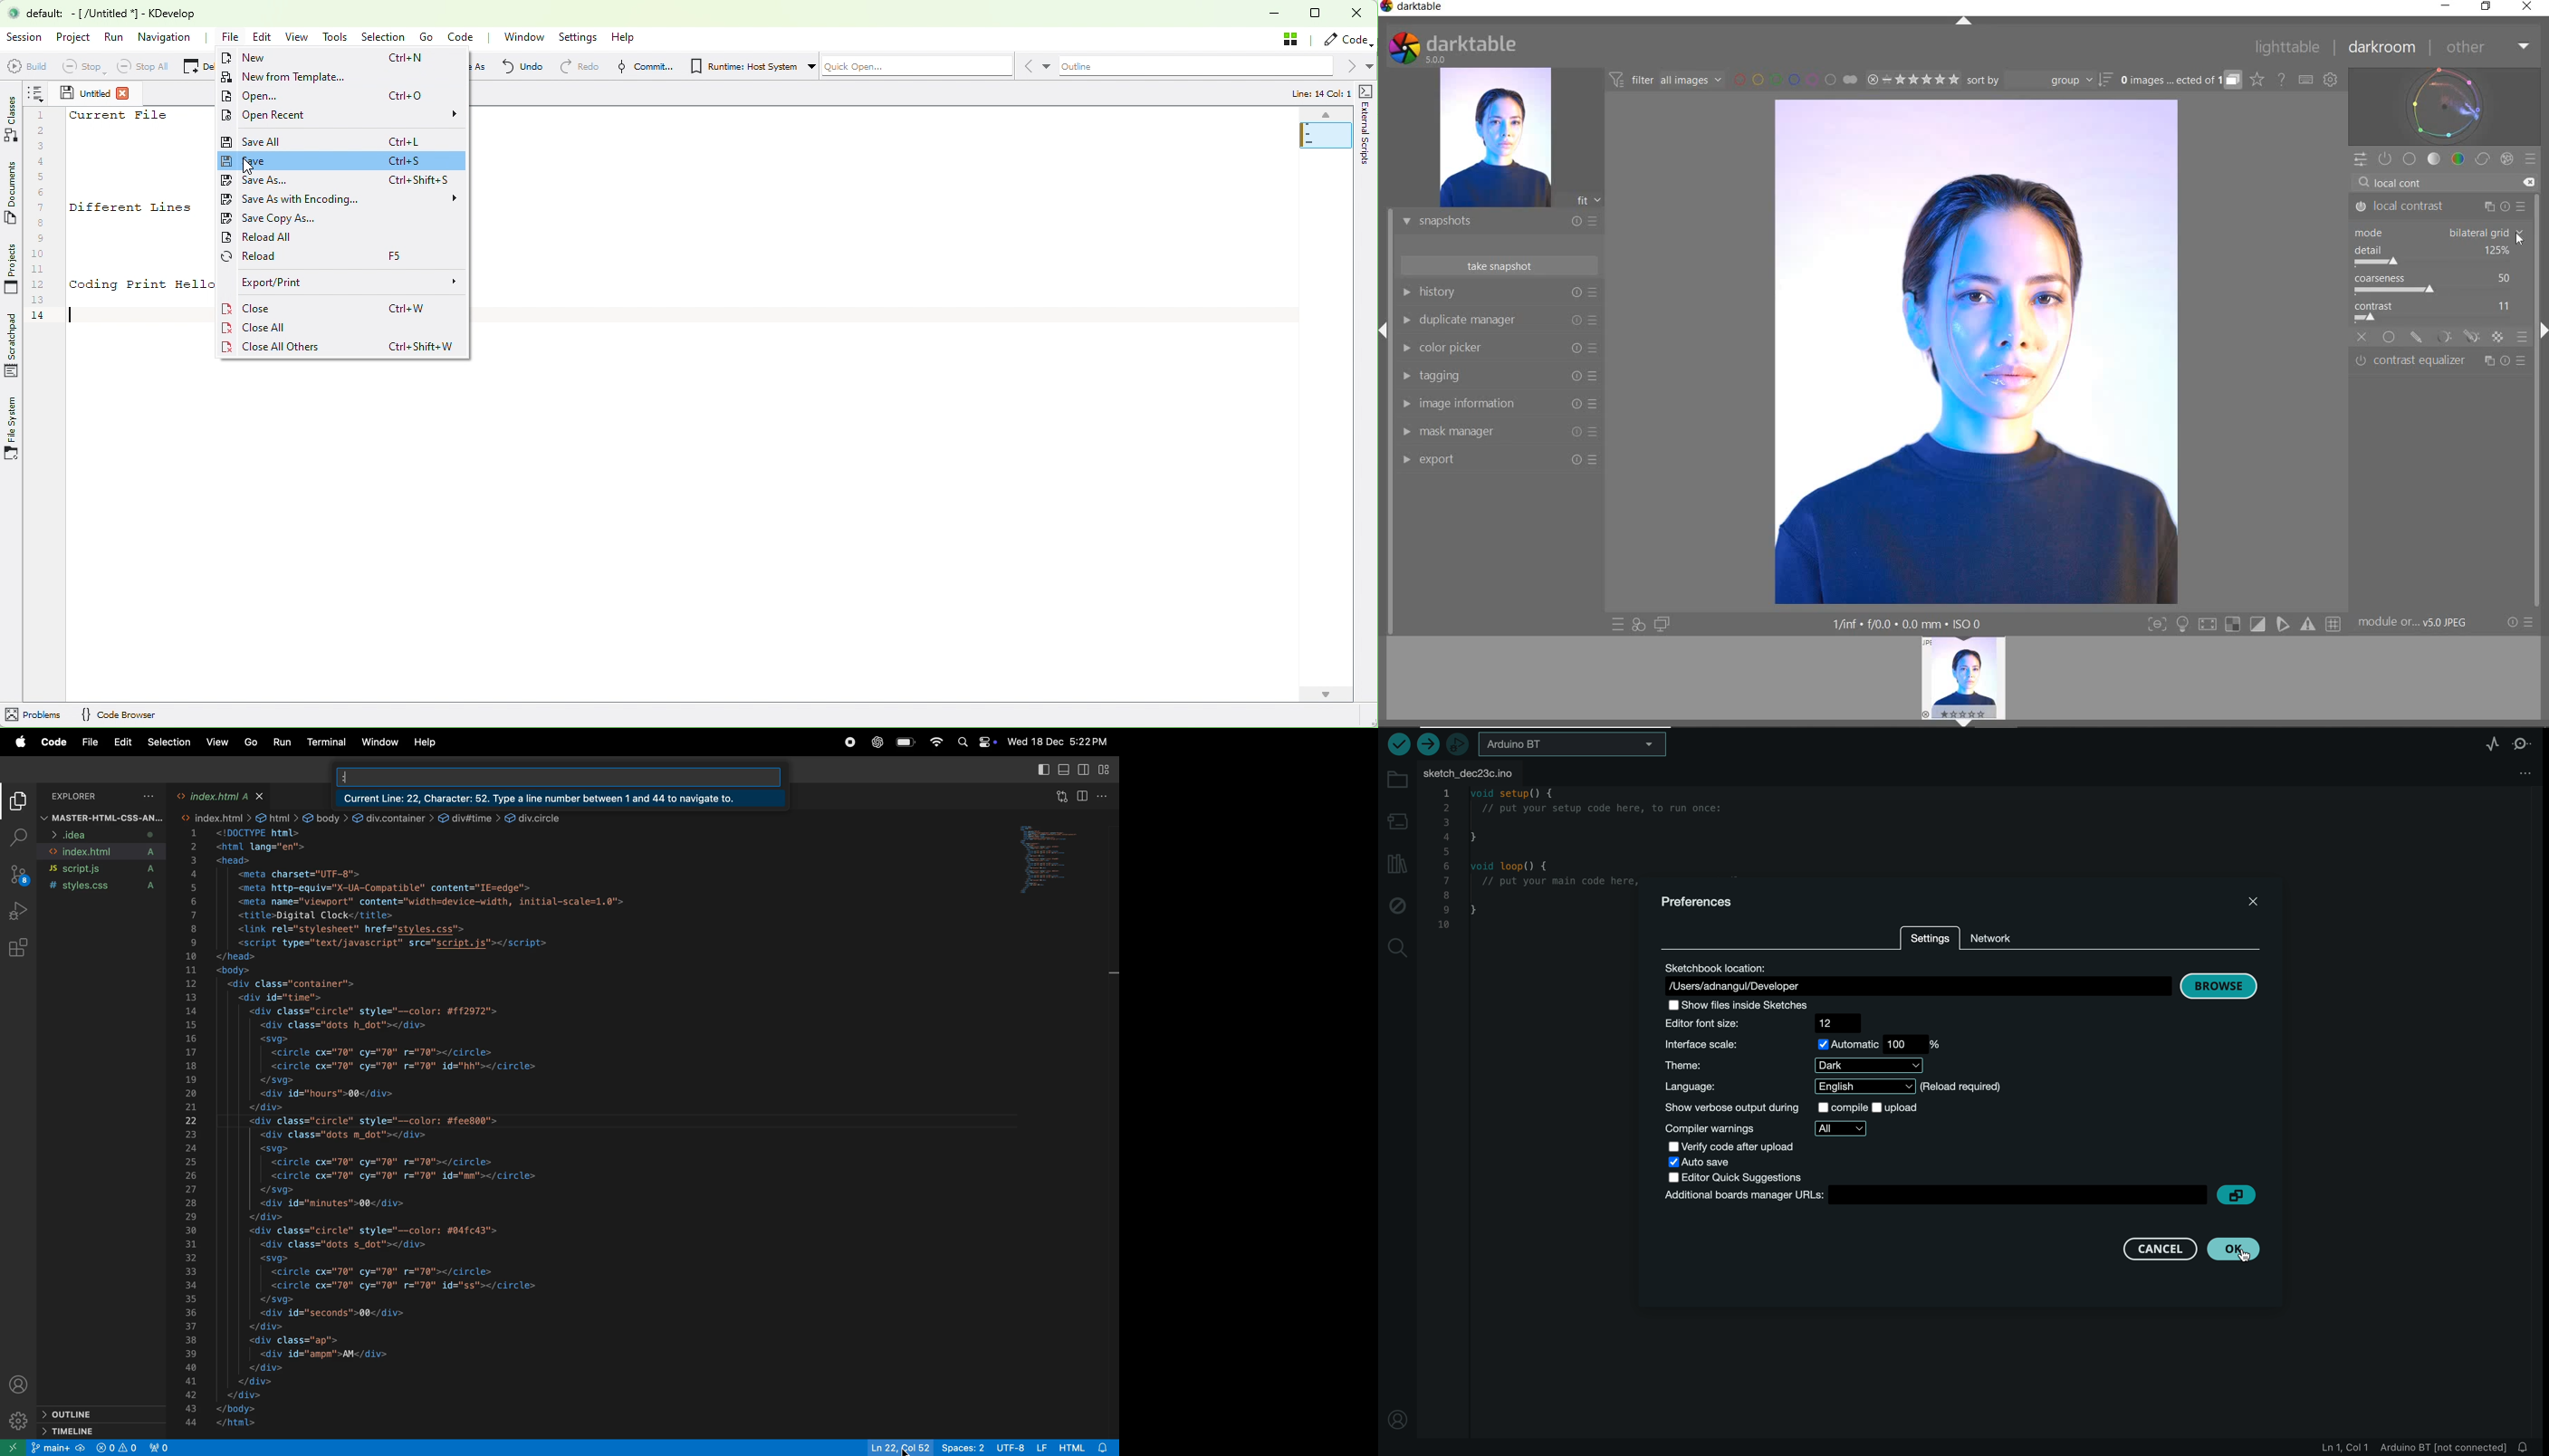 Image resolution: width=2576 pixels, height=1456 pixels. I want to click on upload, so click(1431, 746).